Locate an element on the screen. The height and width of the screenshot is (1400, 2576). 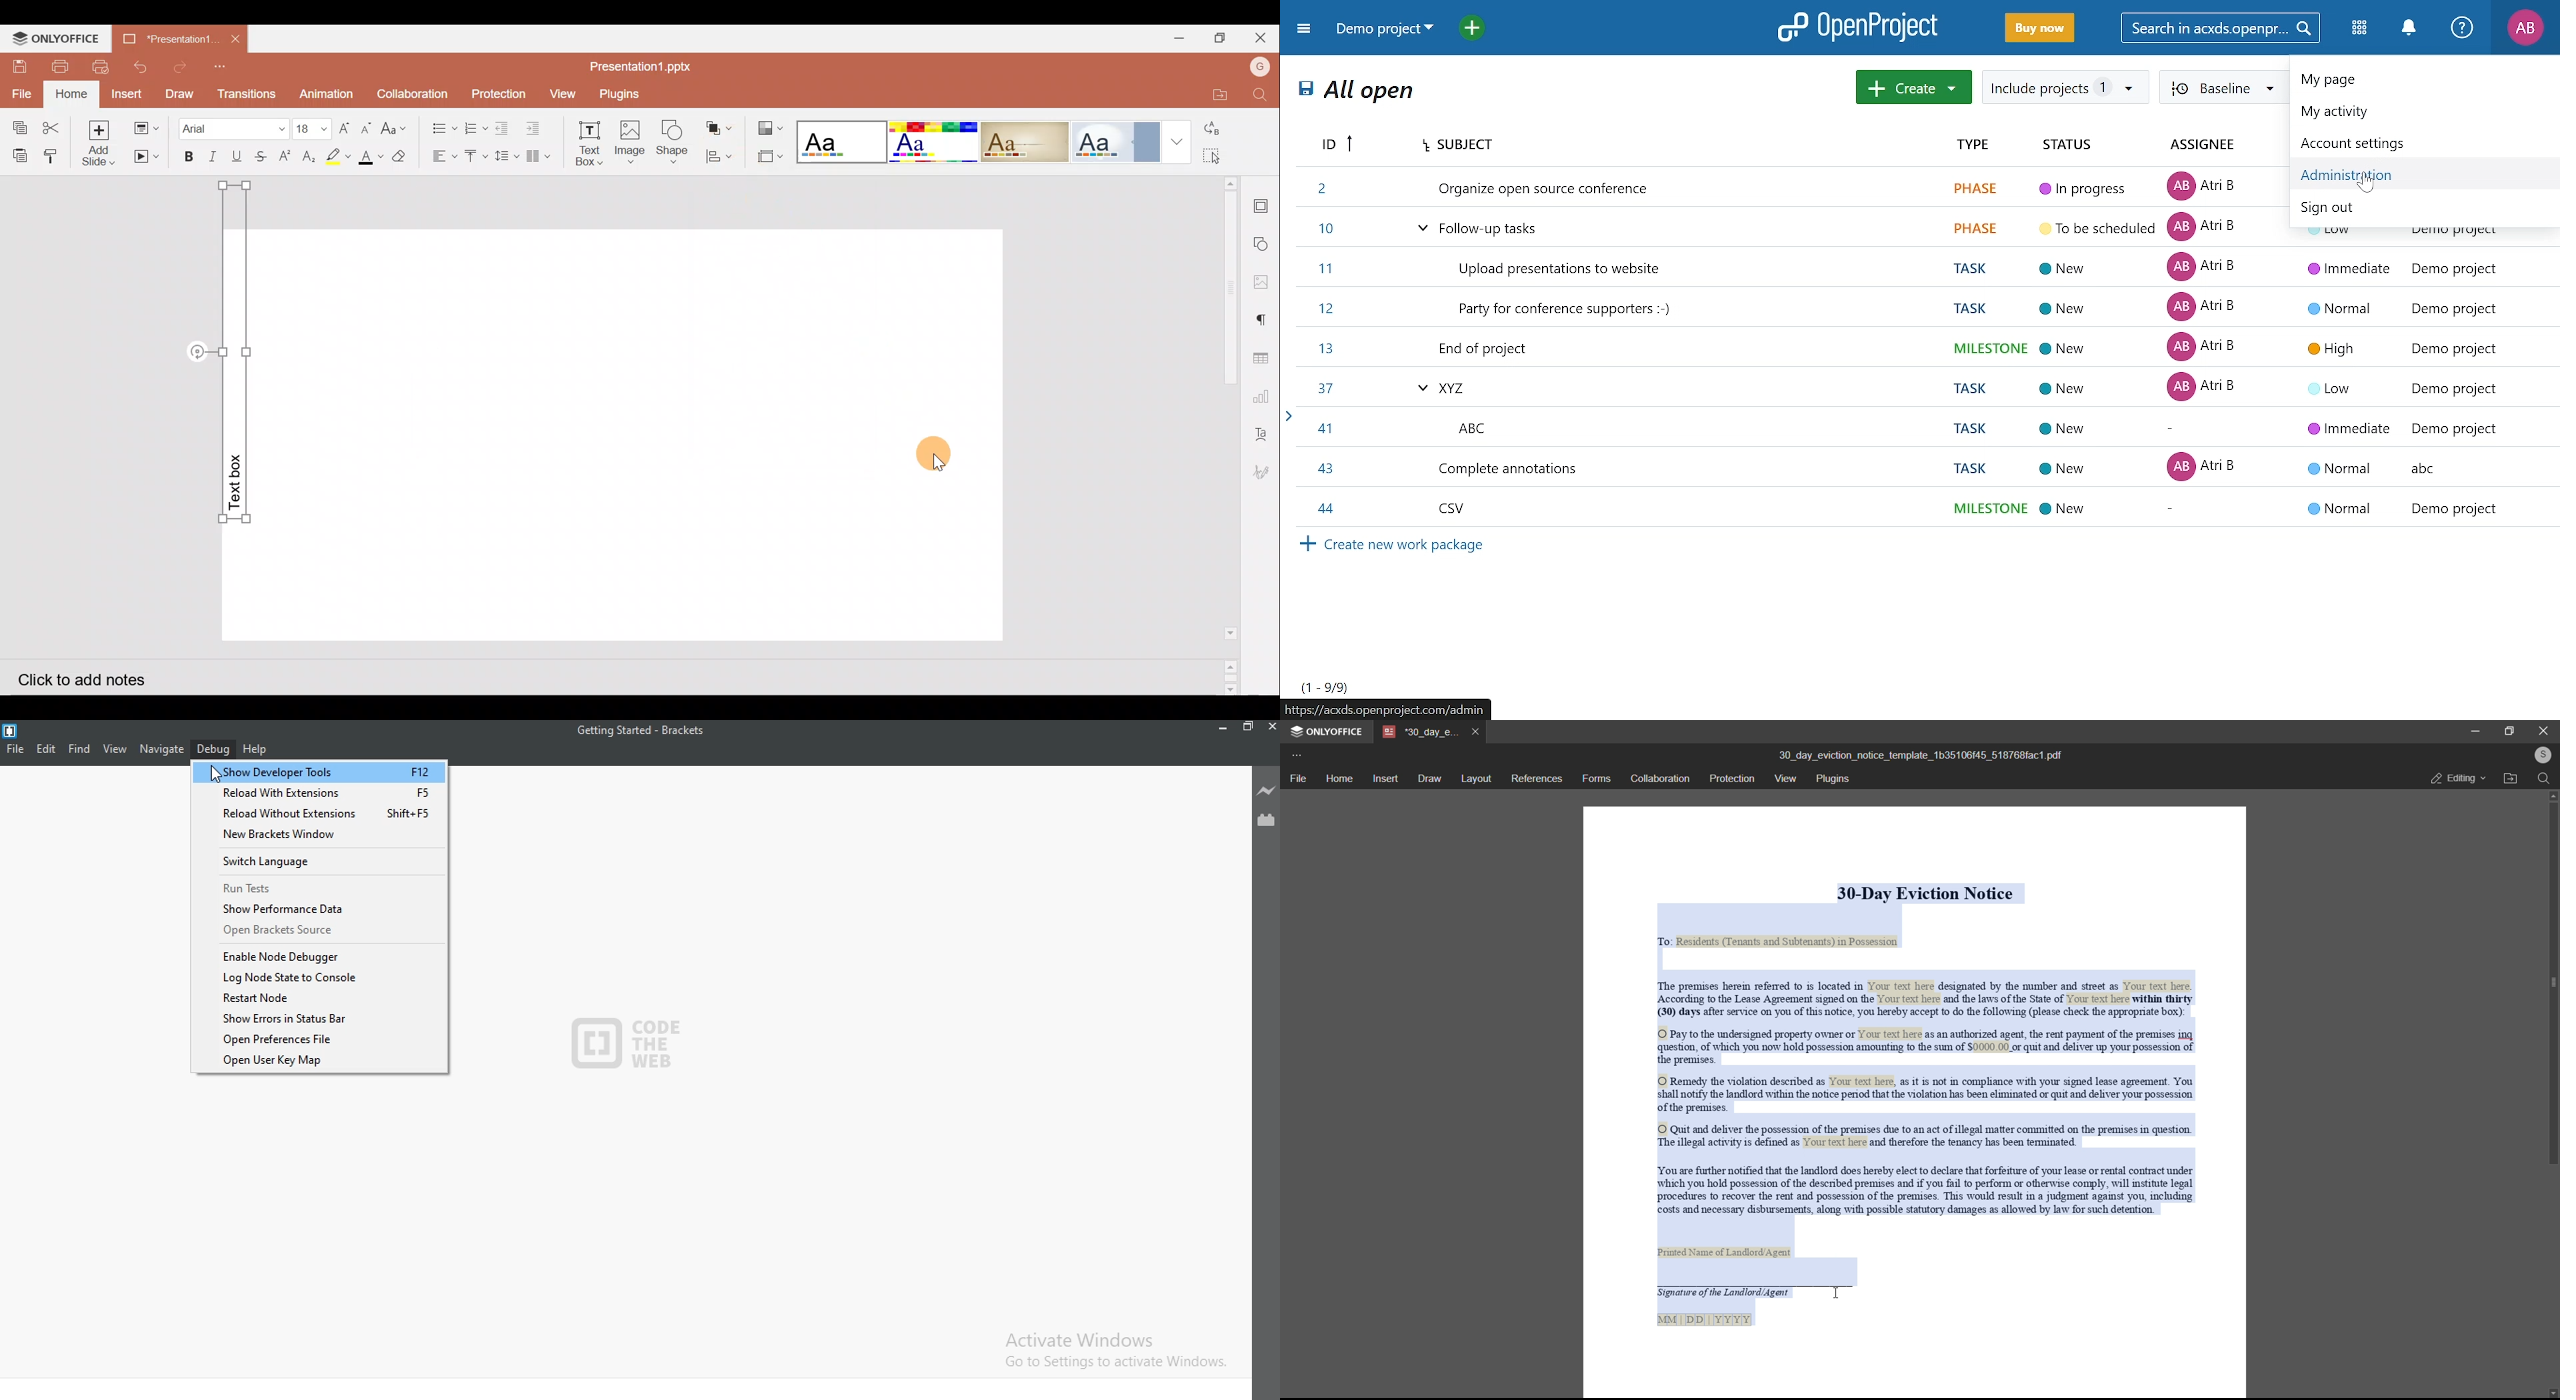
Bullets is located at coordinates (441, 125).